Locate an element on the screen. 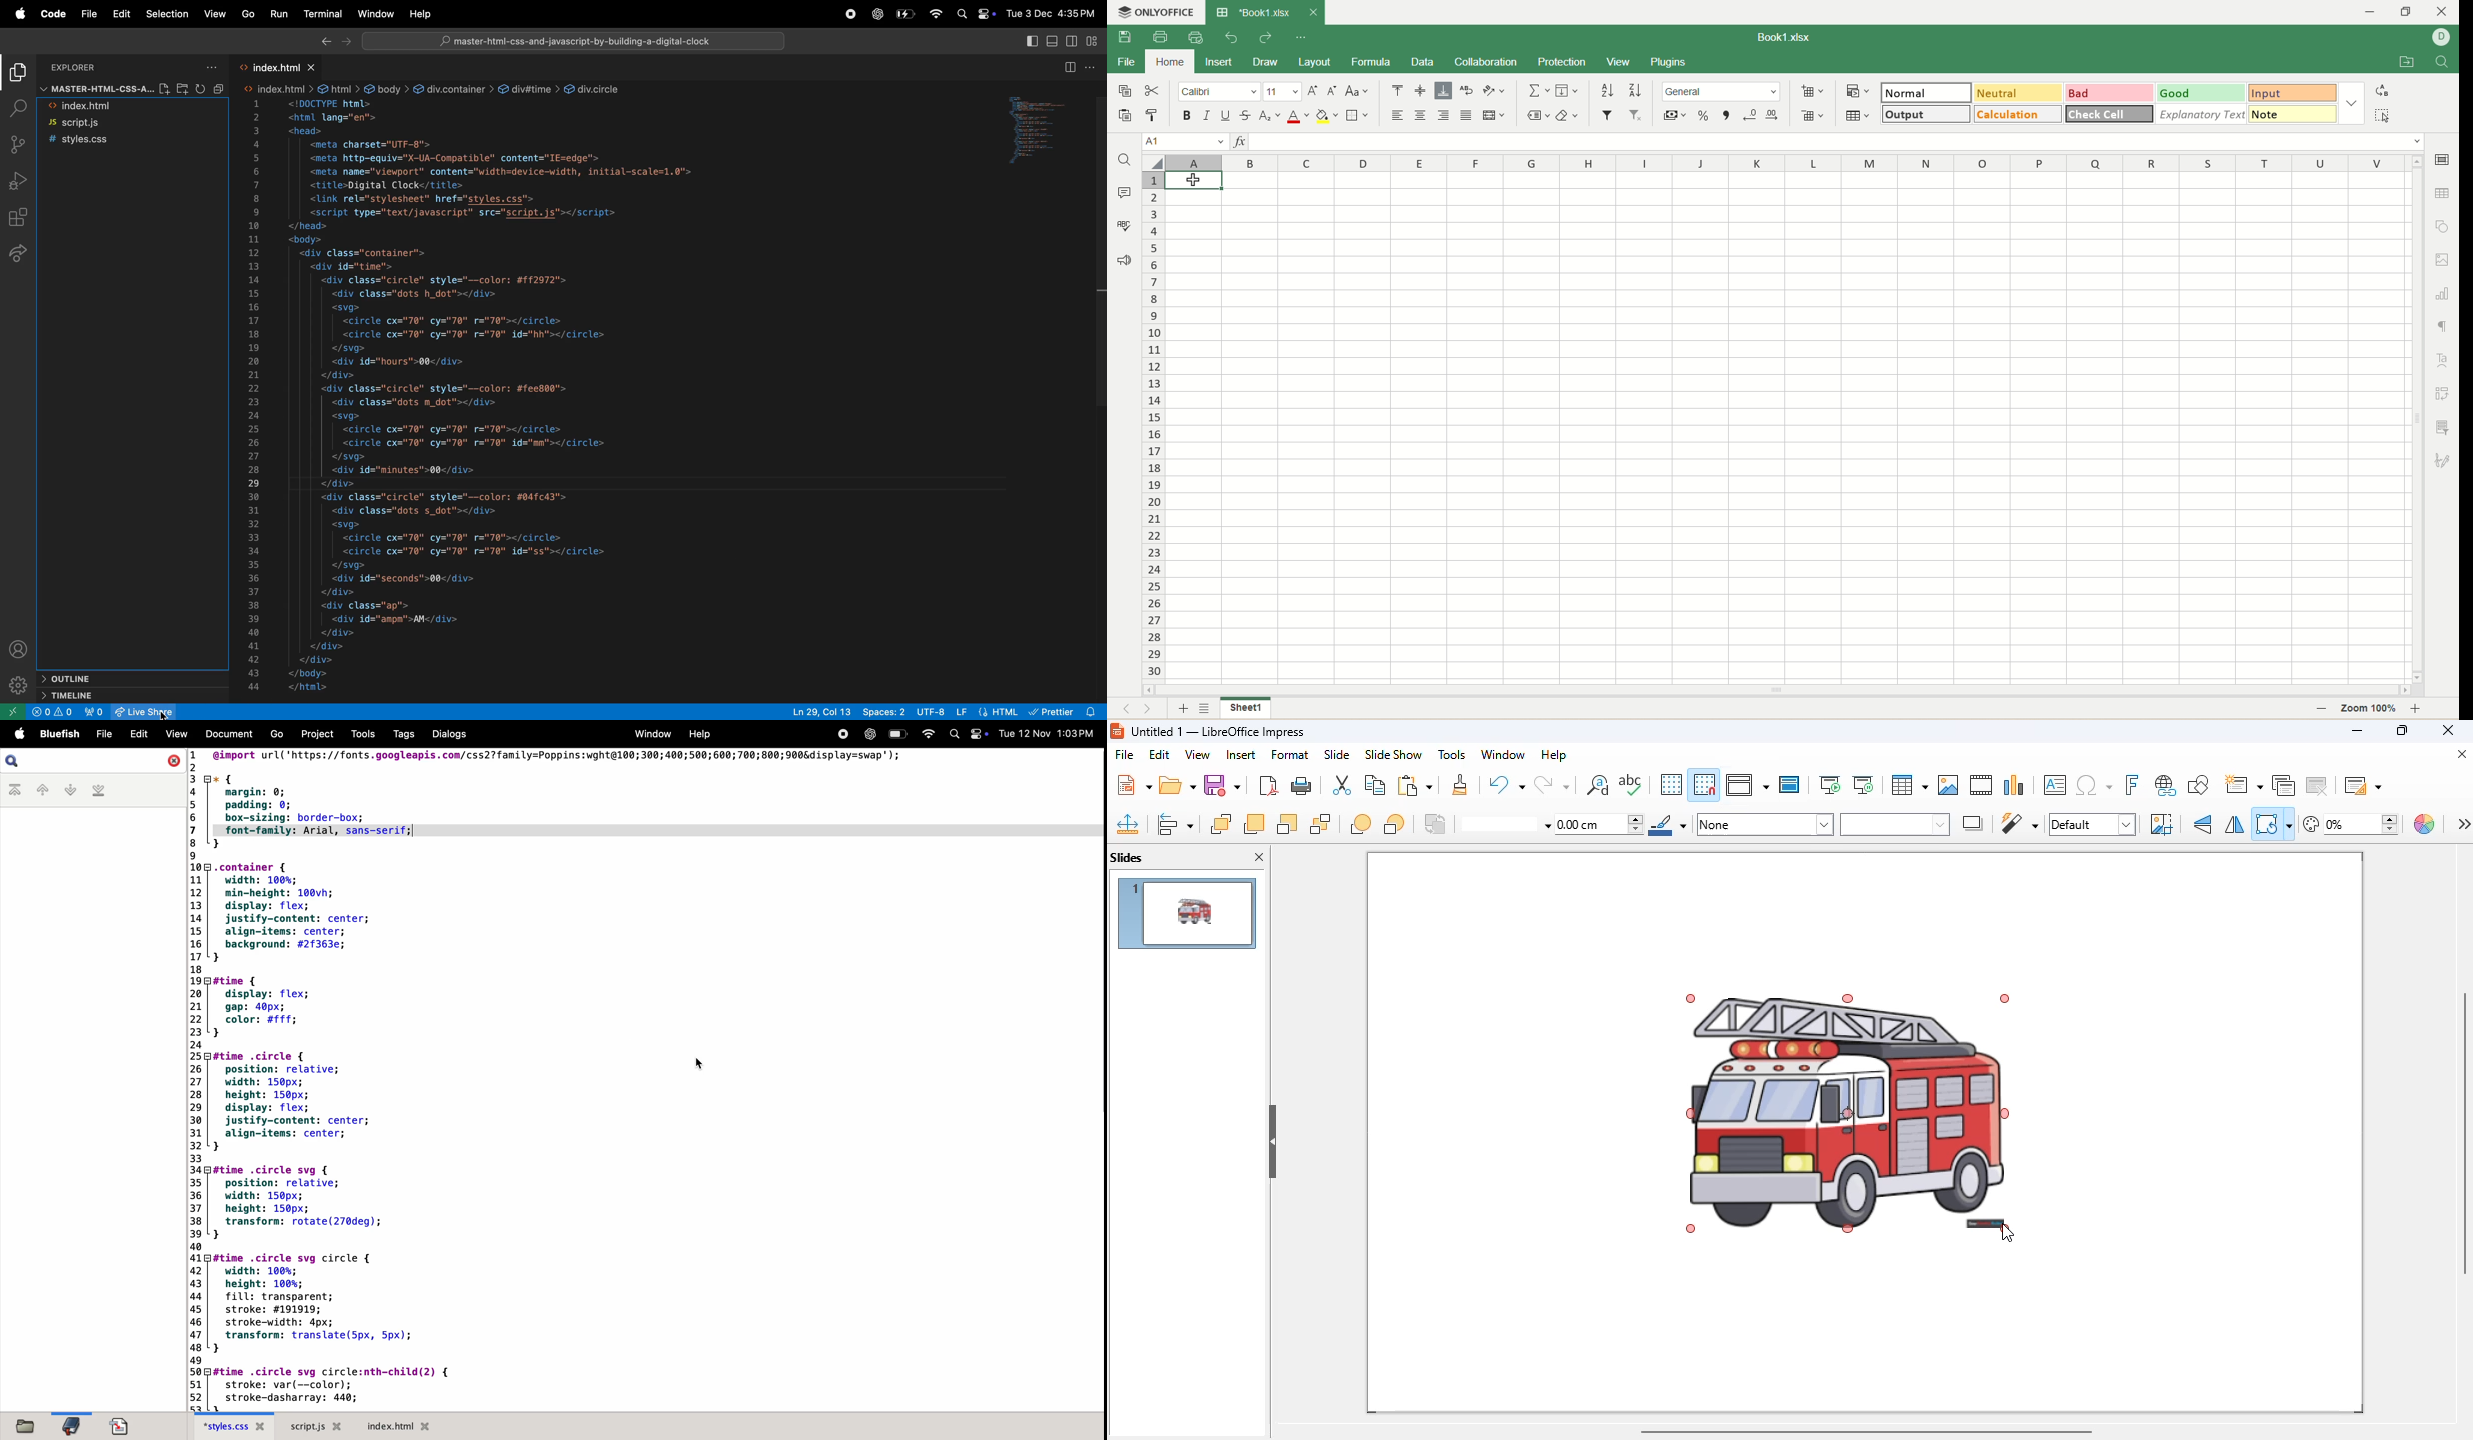 This screenshot has height=1456, width=2492. First bookmark is located at coordinates (15, 791).